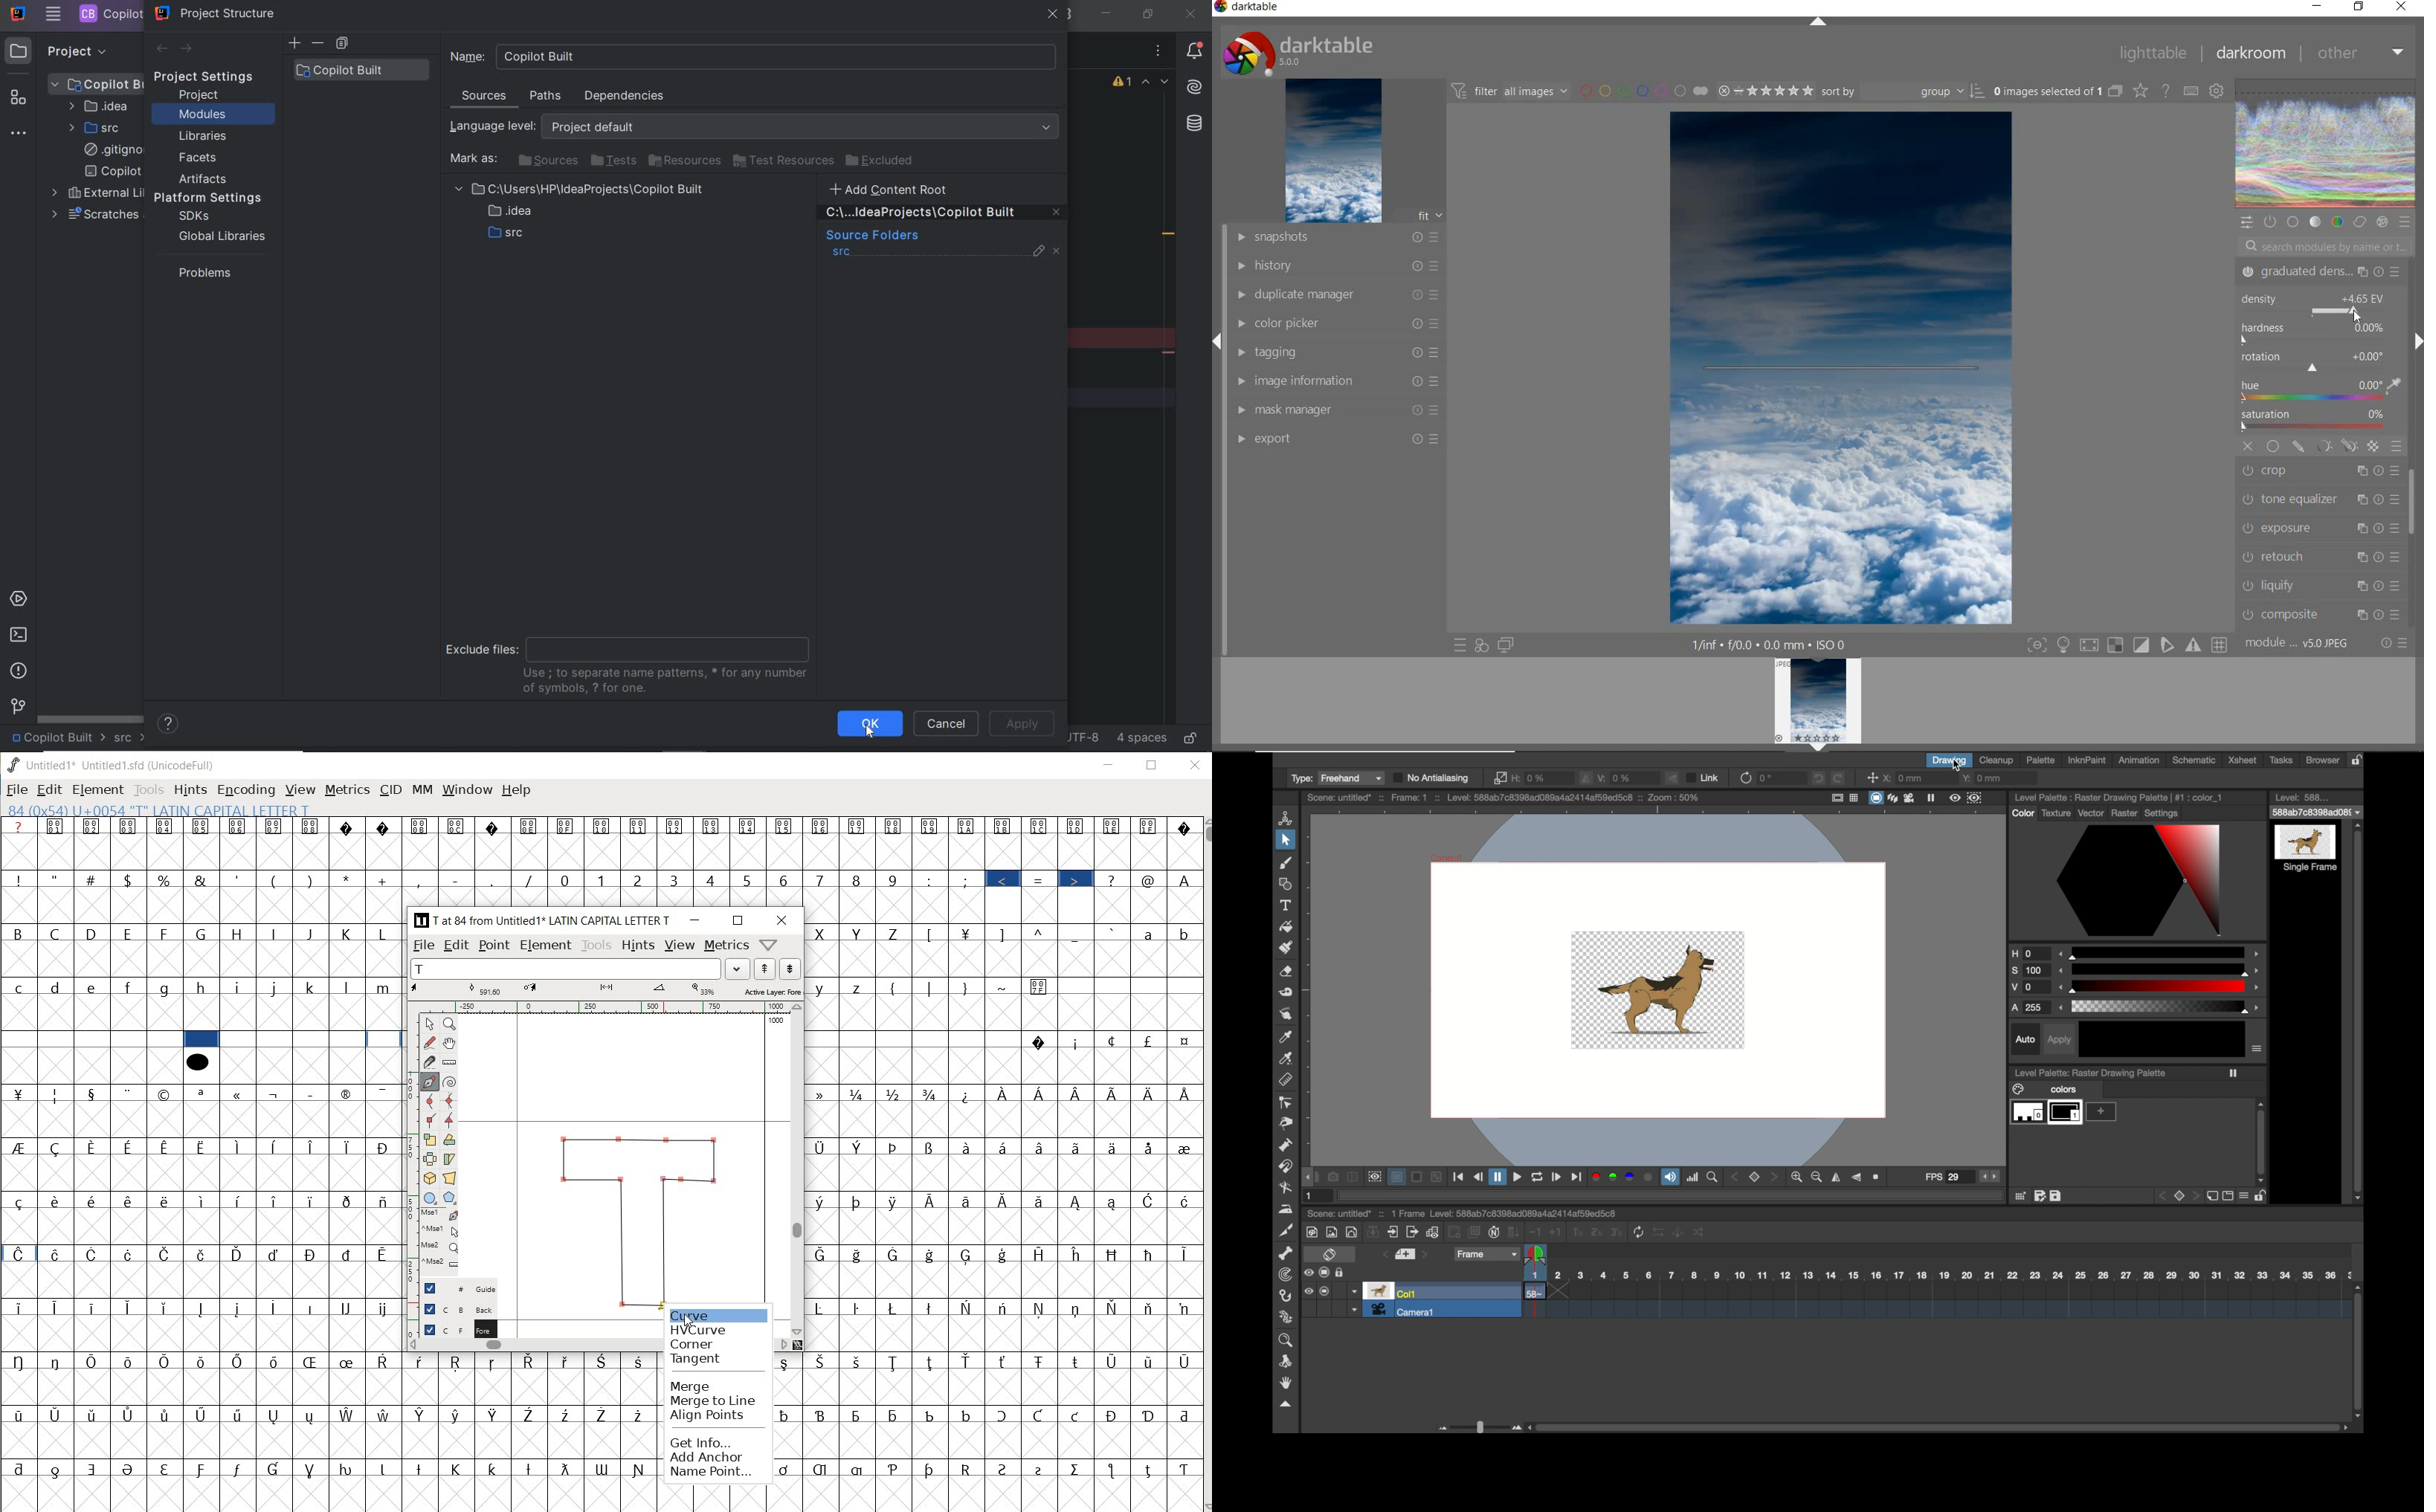 This screenshot has height=1512, width=2436. I want to click on C, so click(58, 933).